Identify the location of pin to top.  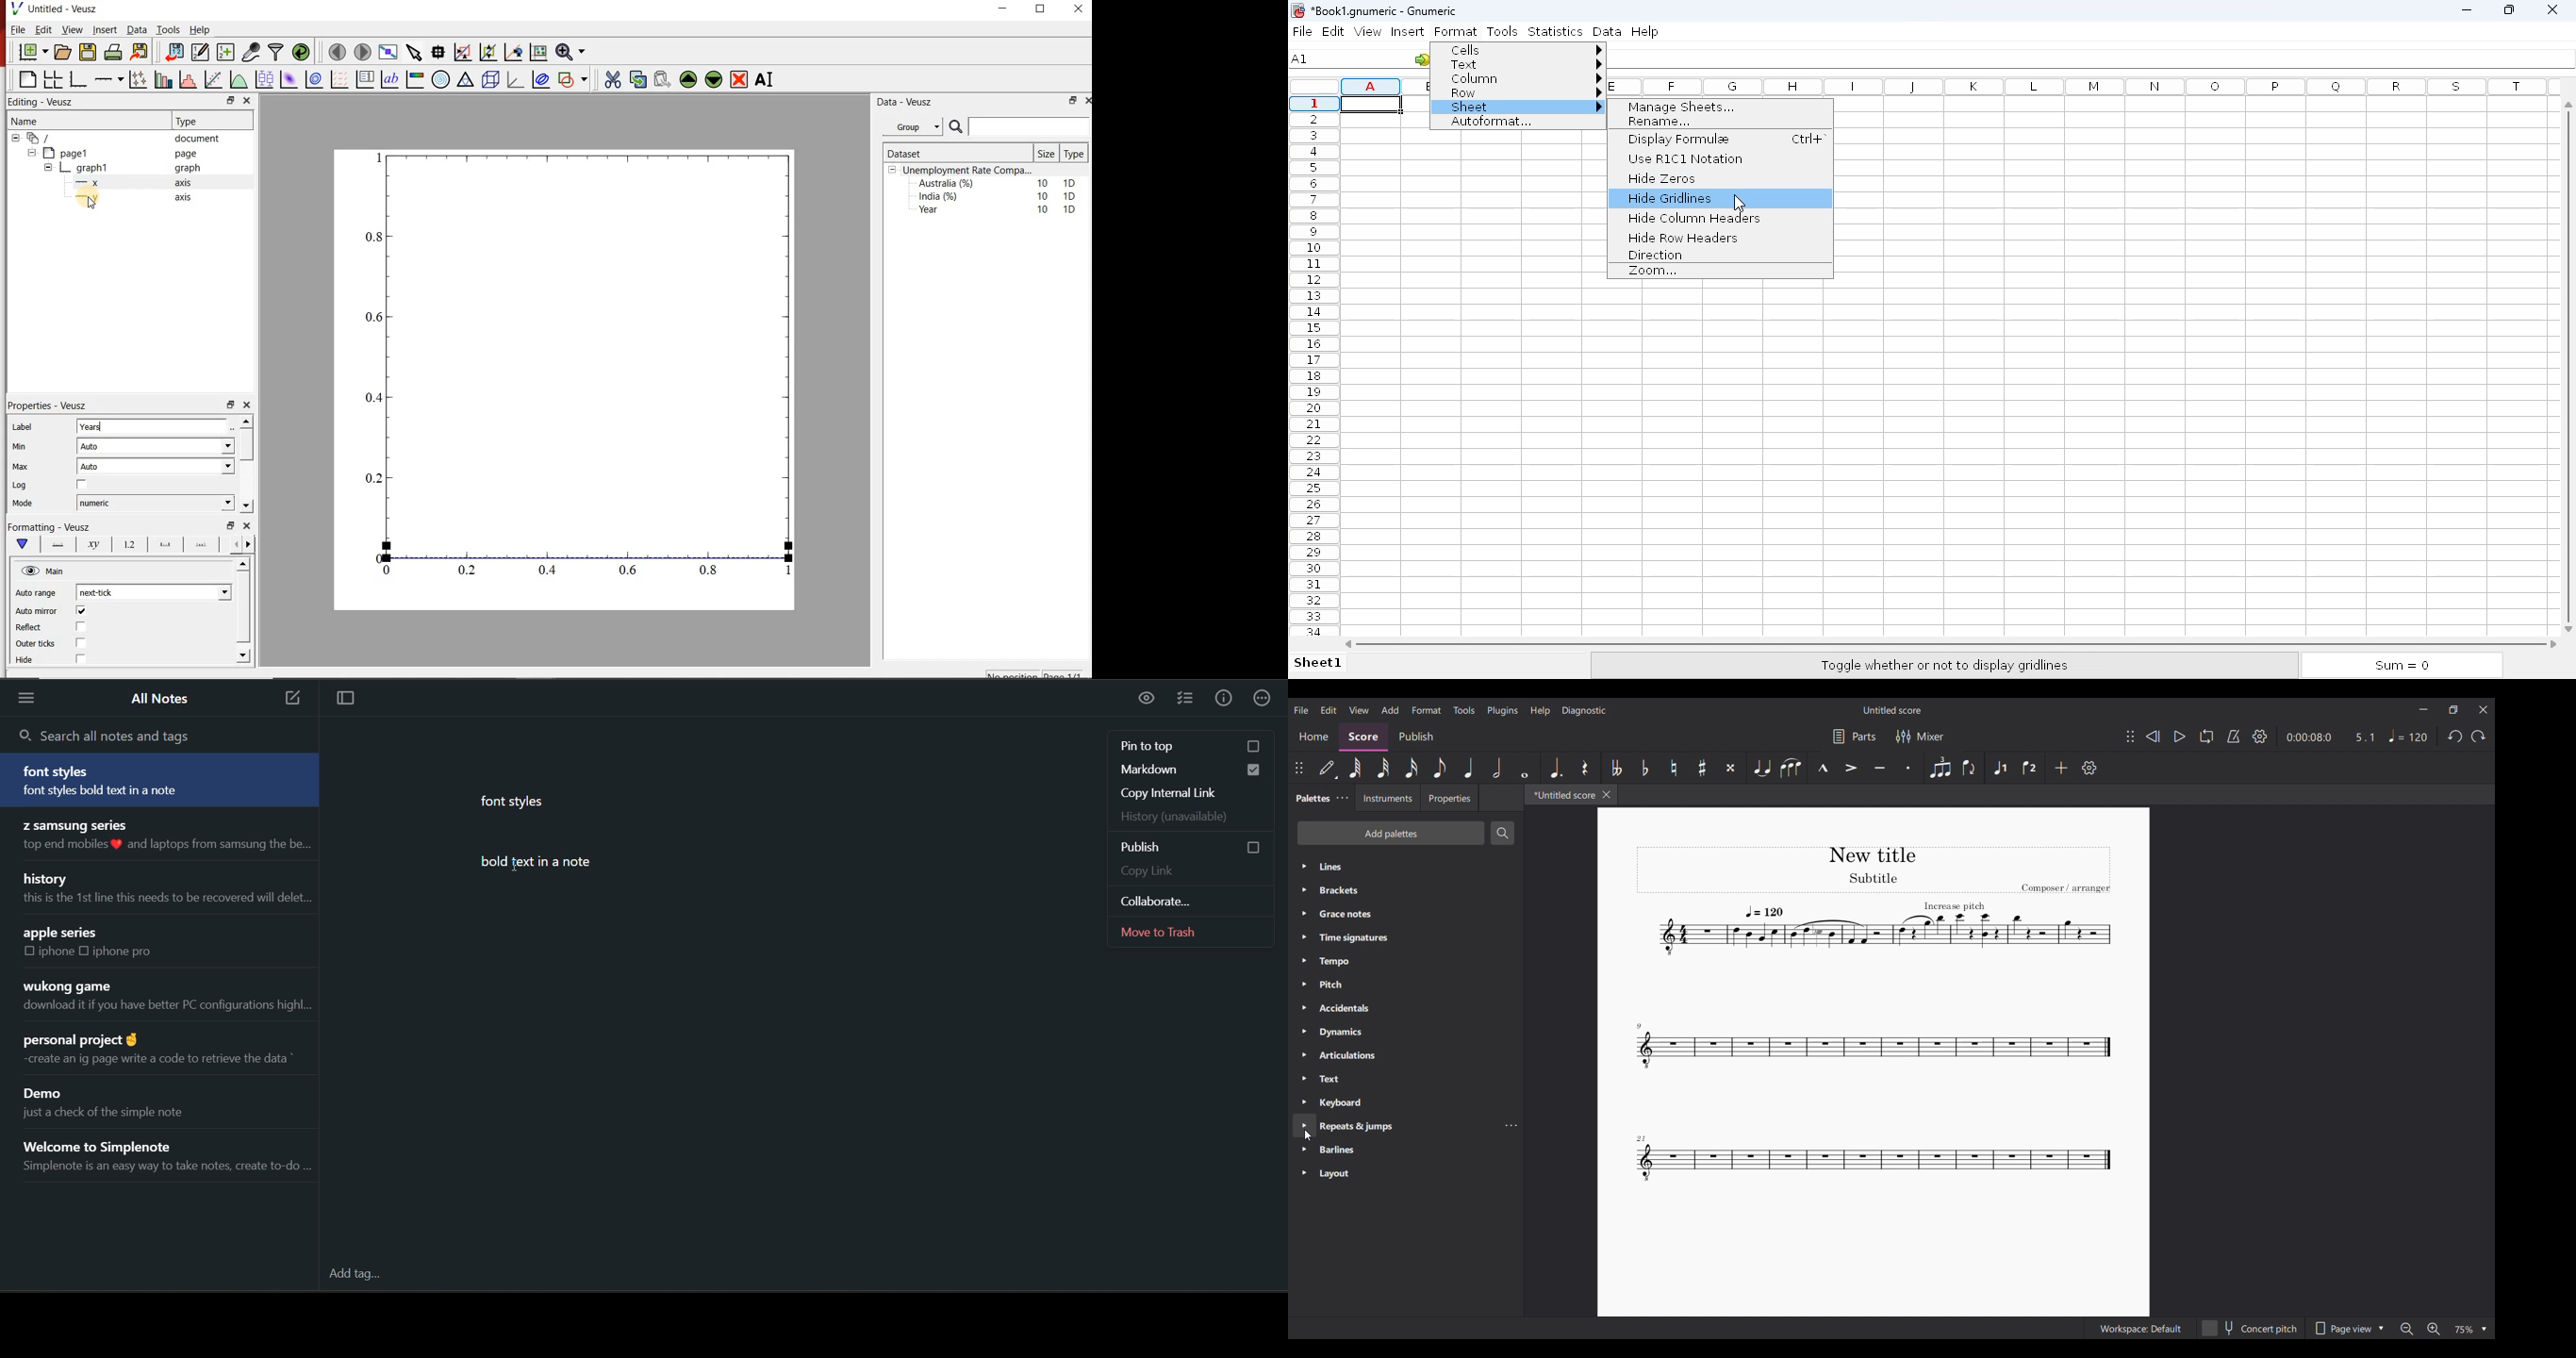
(1166, 745).